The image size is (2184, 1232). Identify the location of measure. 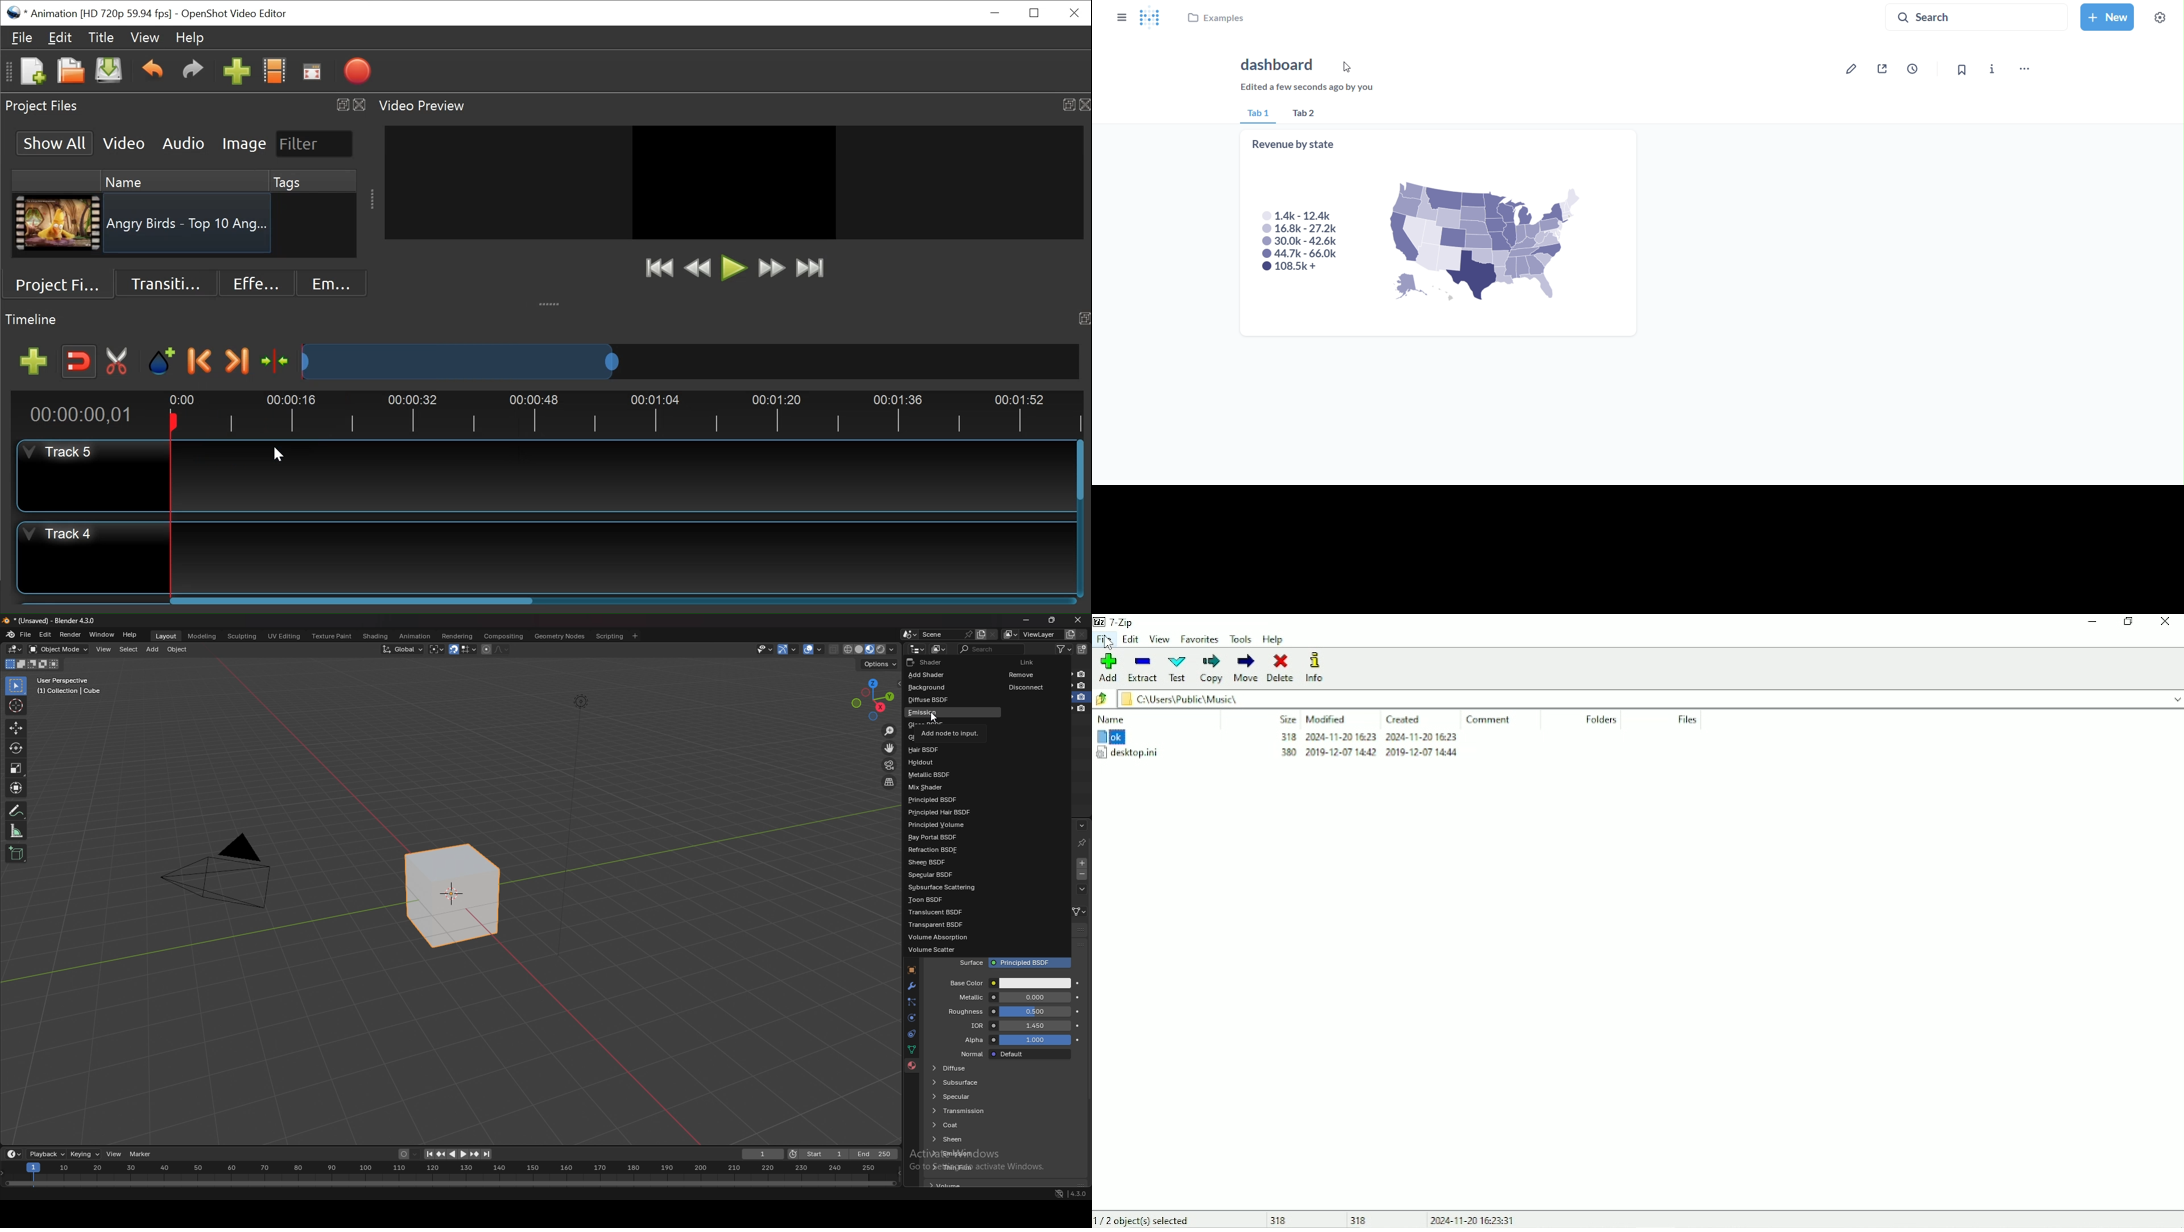
(16, 831).